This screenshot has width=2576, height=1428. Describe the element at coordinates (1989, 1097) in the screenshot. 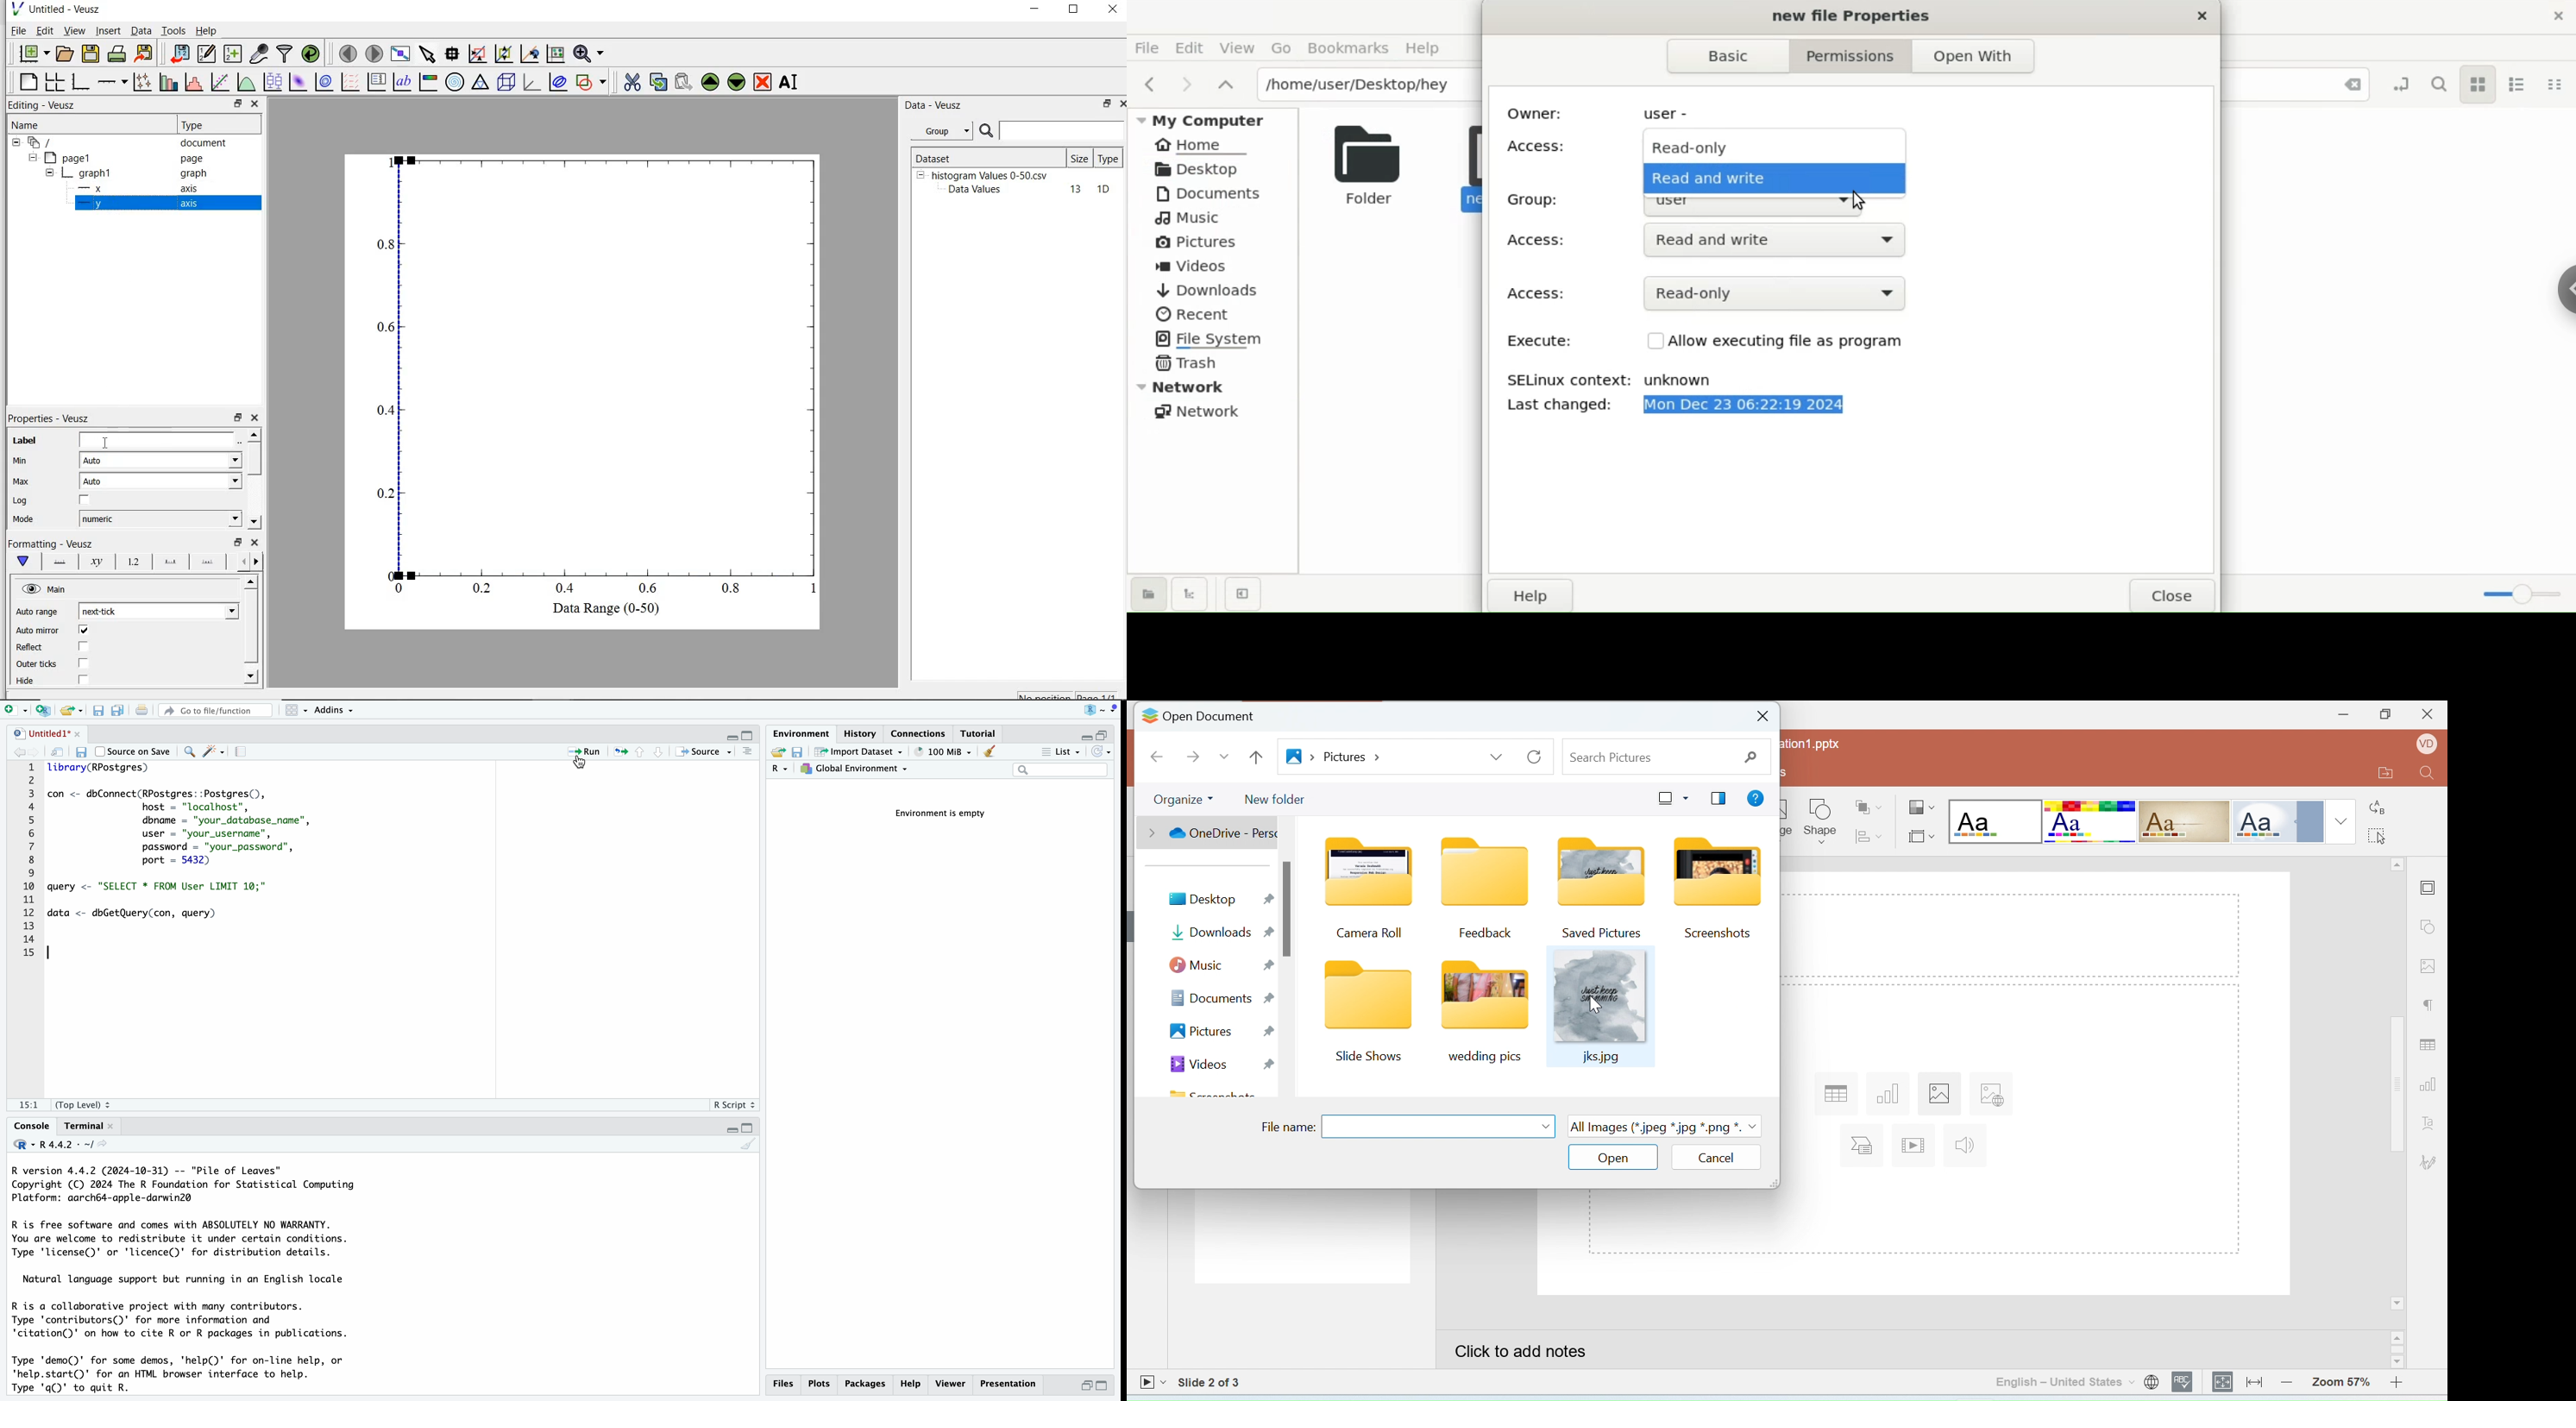

I see `insert link` at that location.